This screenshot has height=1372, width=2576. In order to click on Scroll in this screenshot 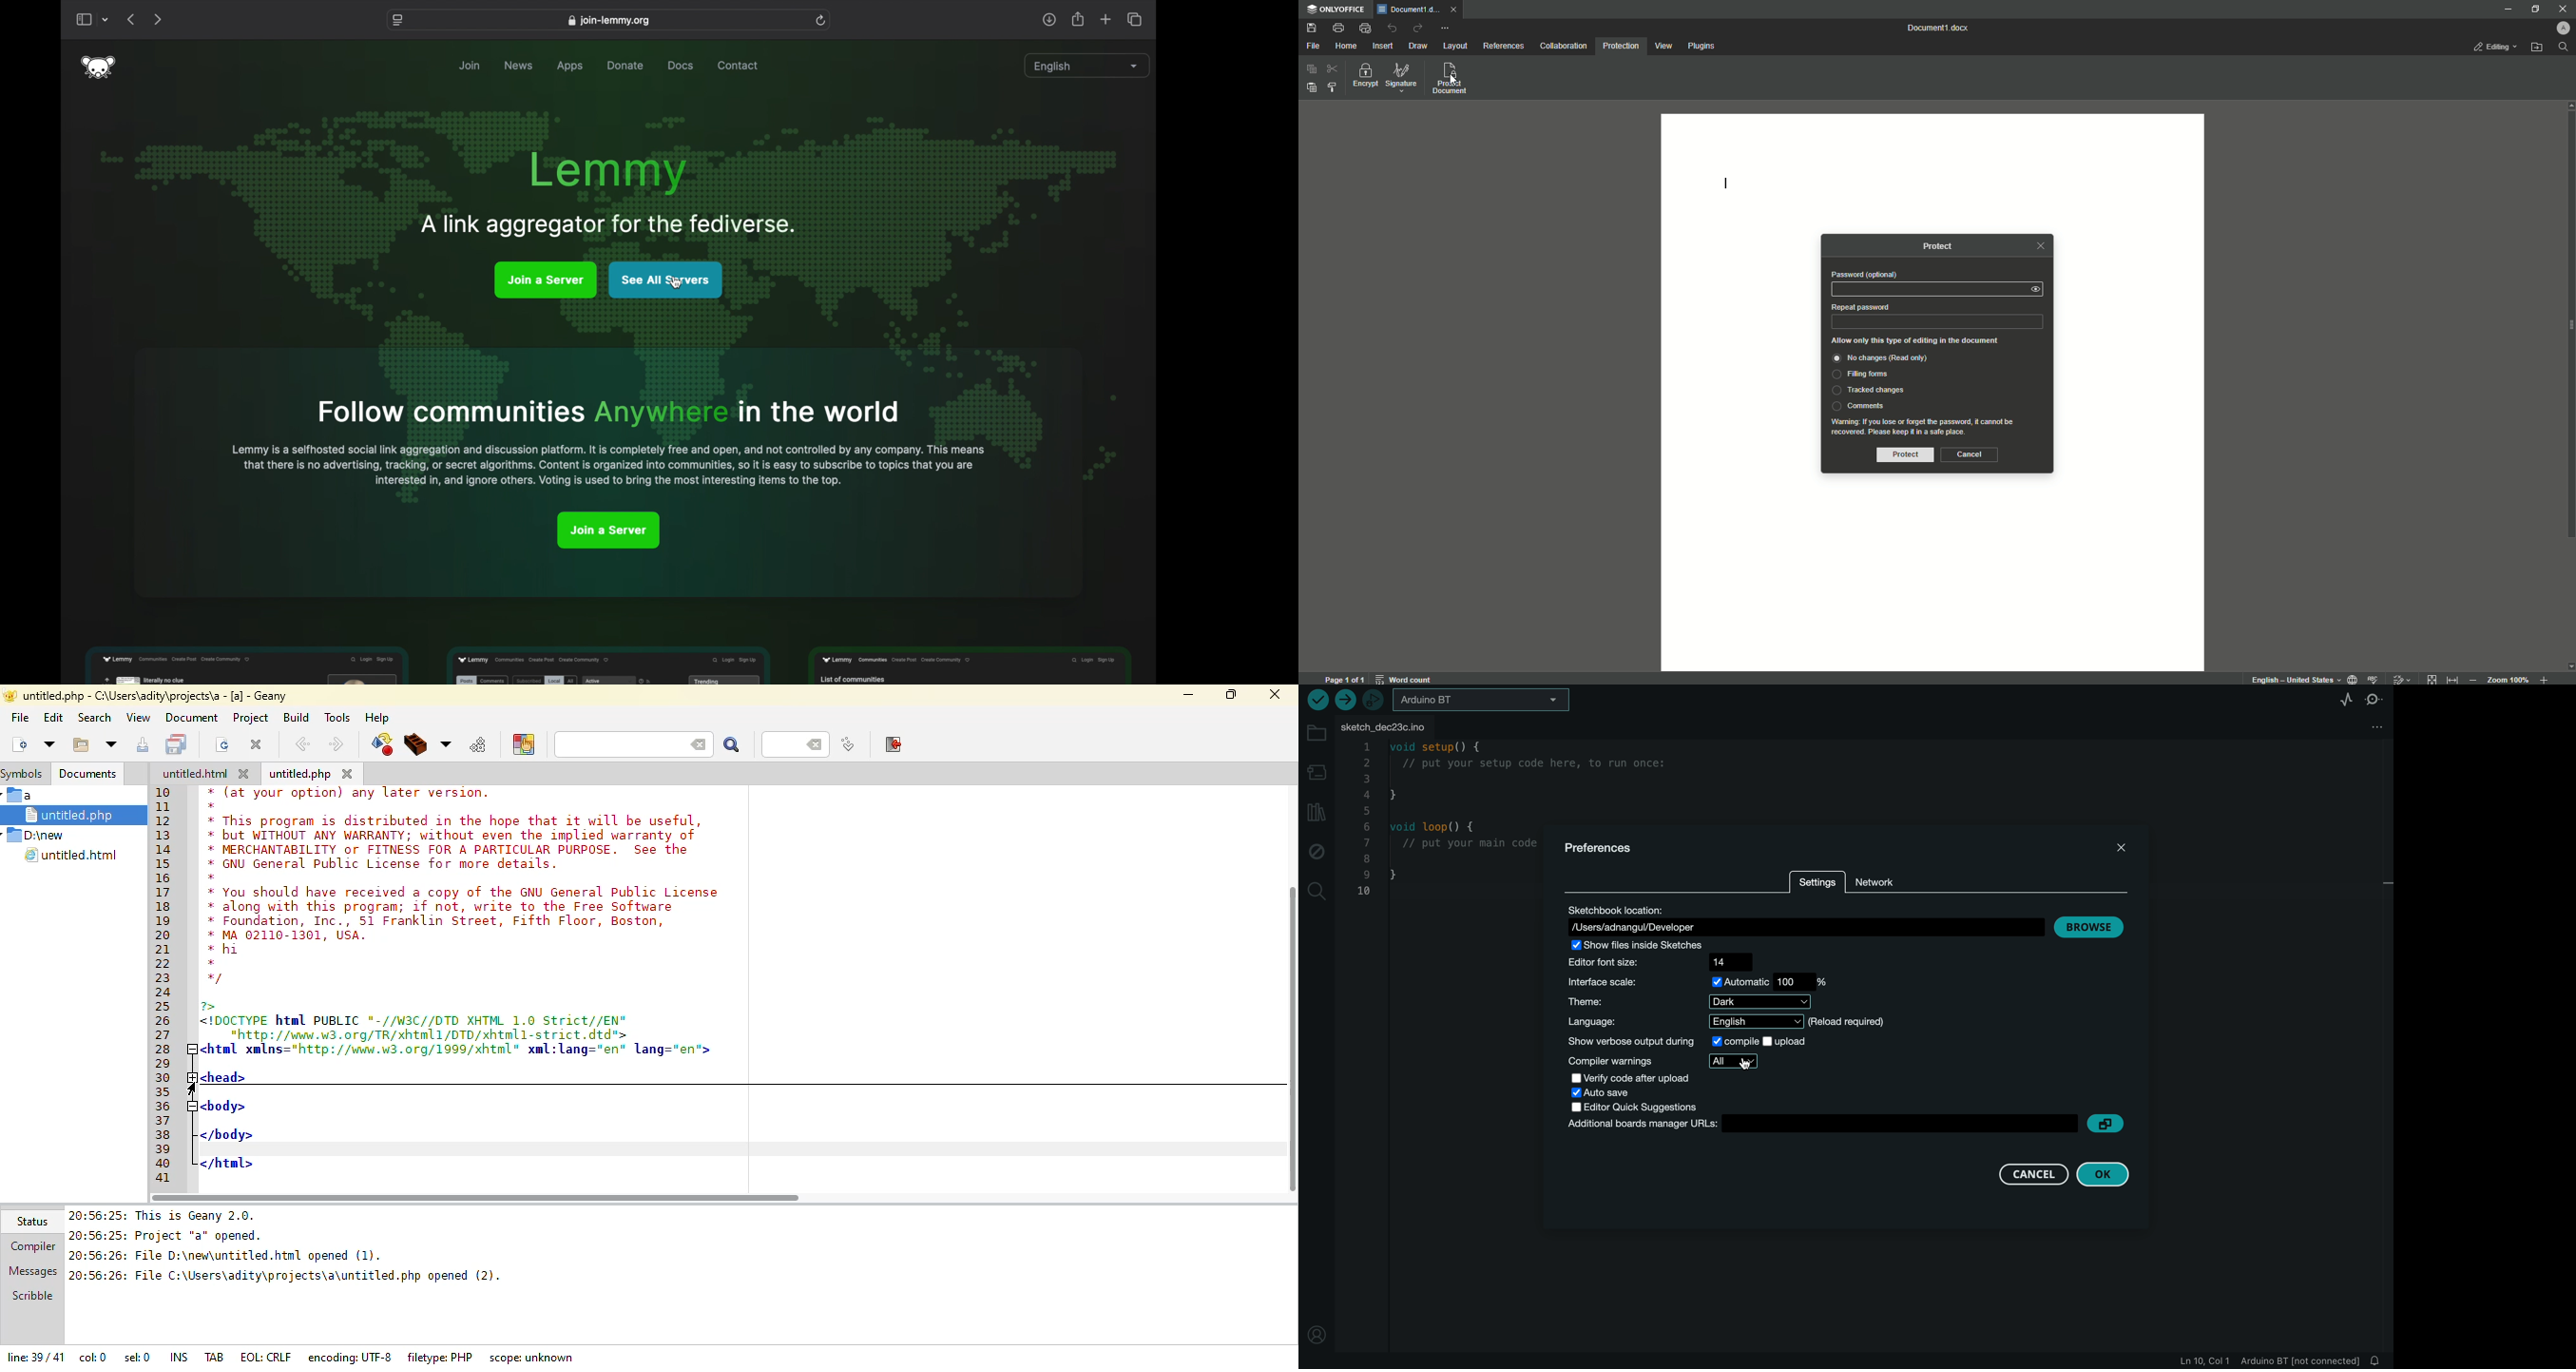, I will do `click(2569, 357)`.